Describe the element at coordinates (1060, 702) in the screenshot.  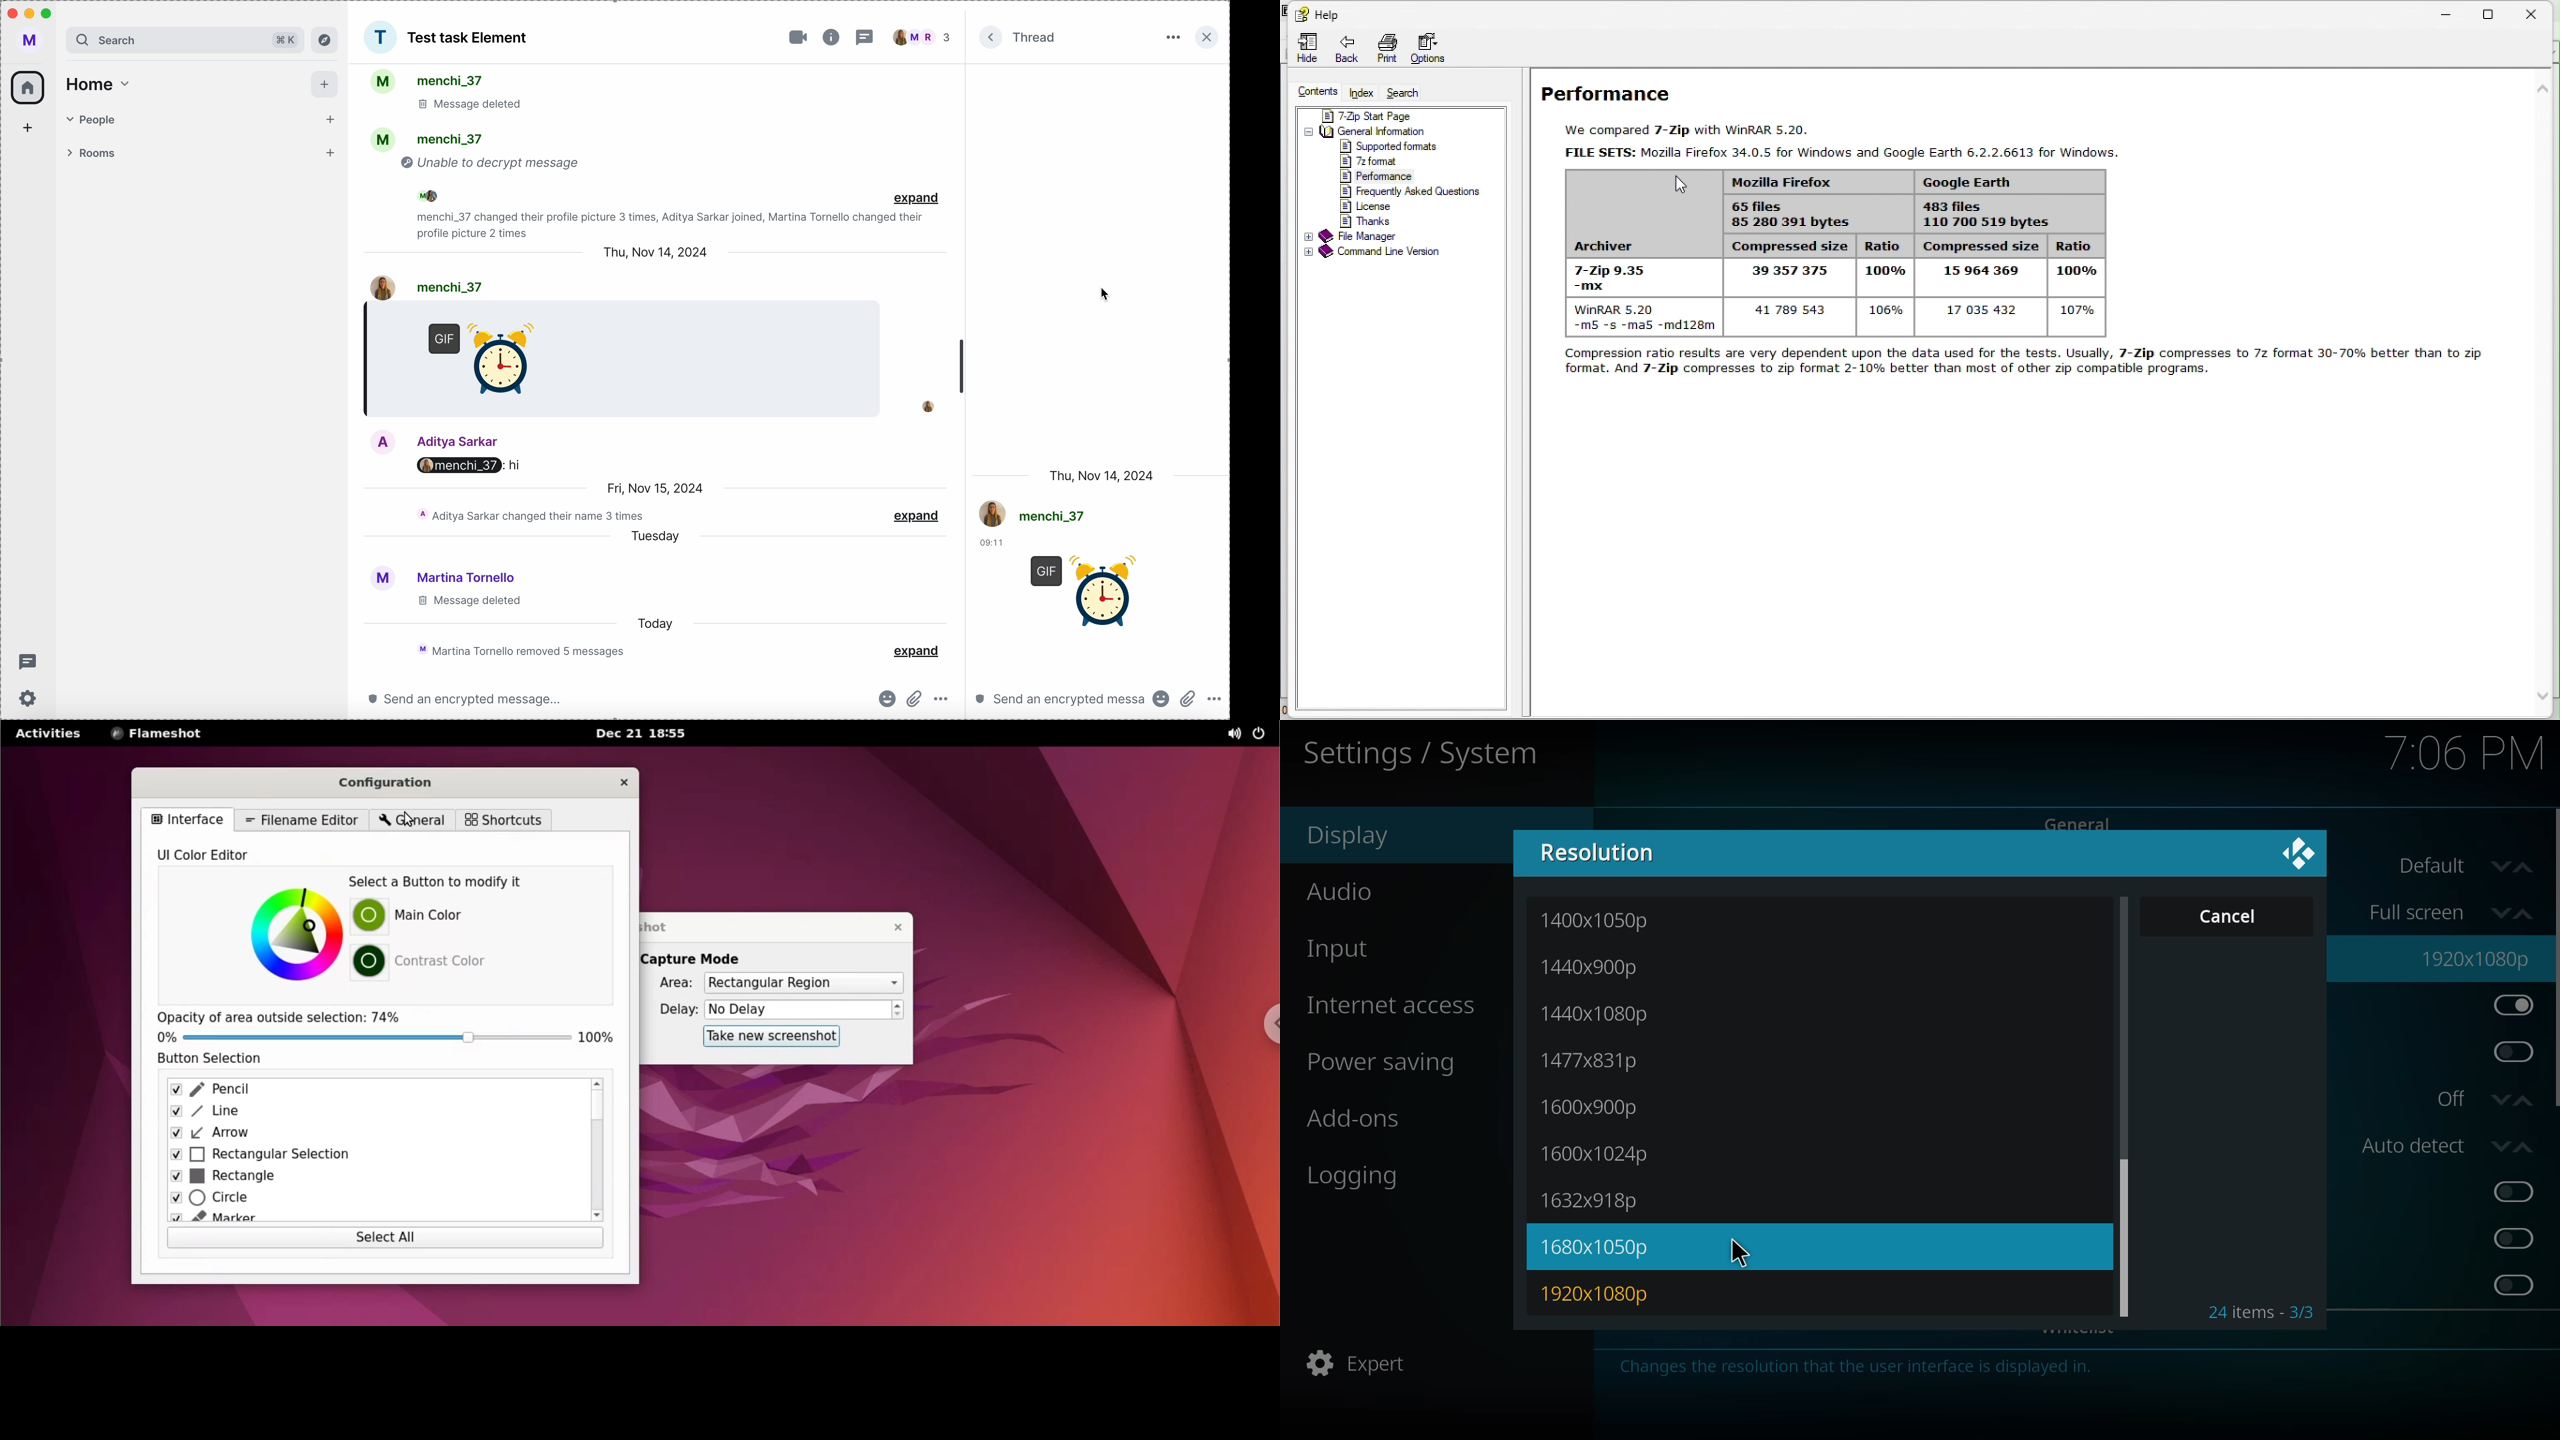
I see `send a message` at that location.